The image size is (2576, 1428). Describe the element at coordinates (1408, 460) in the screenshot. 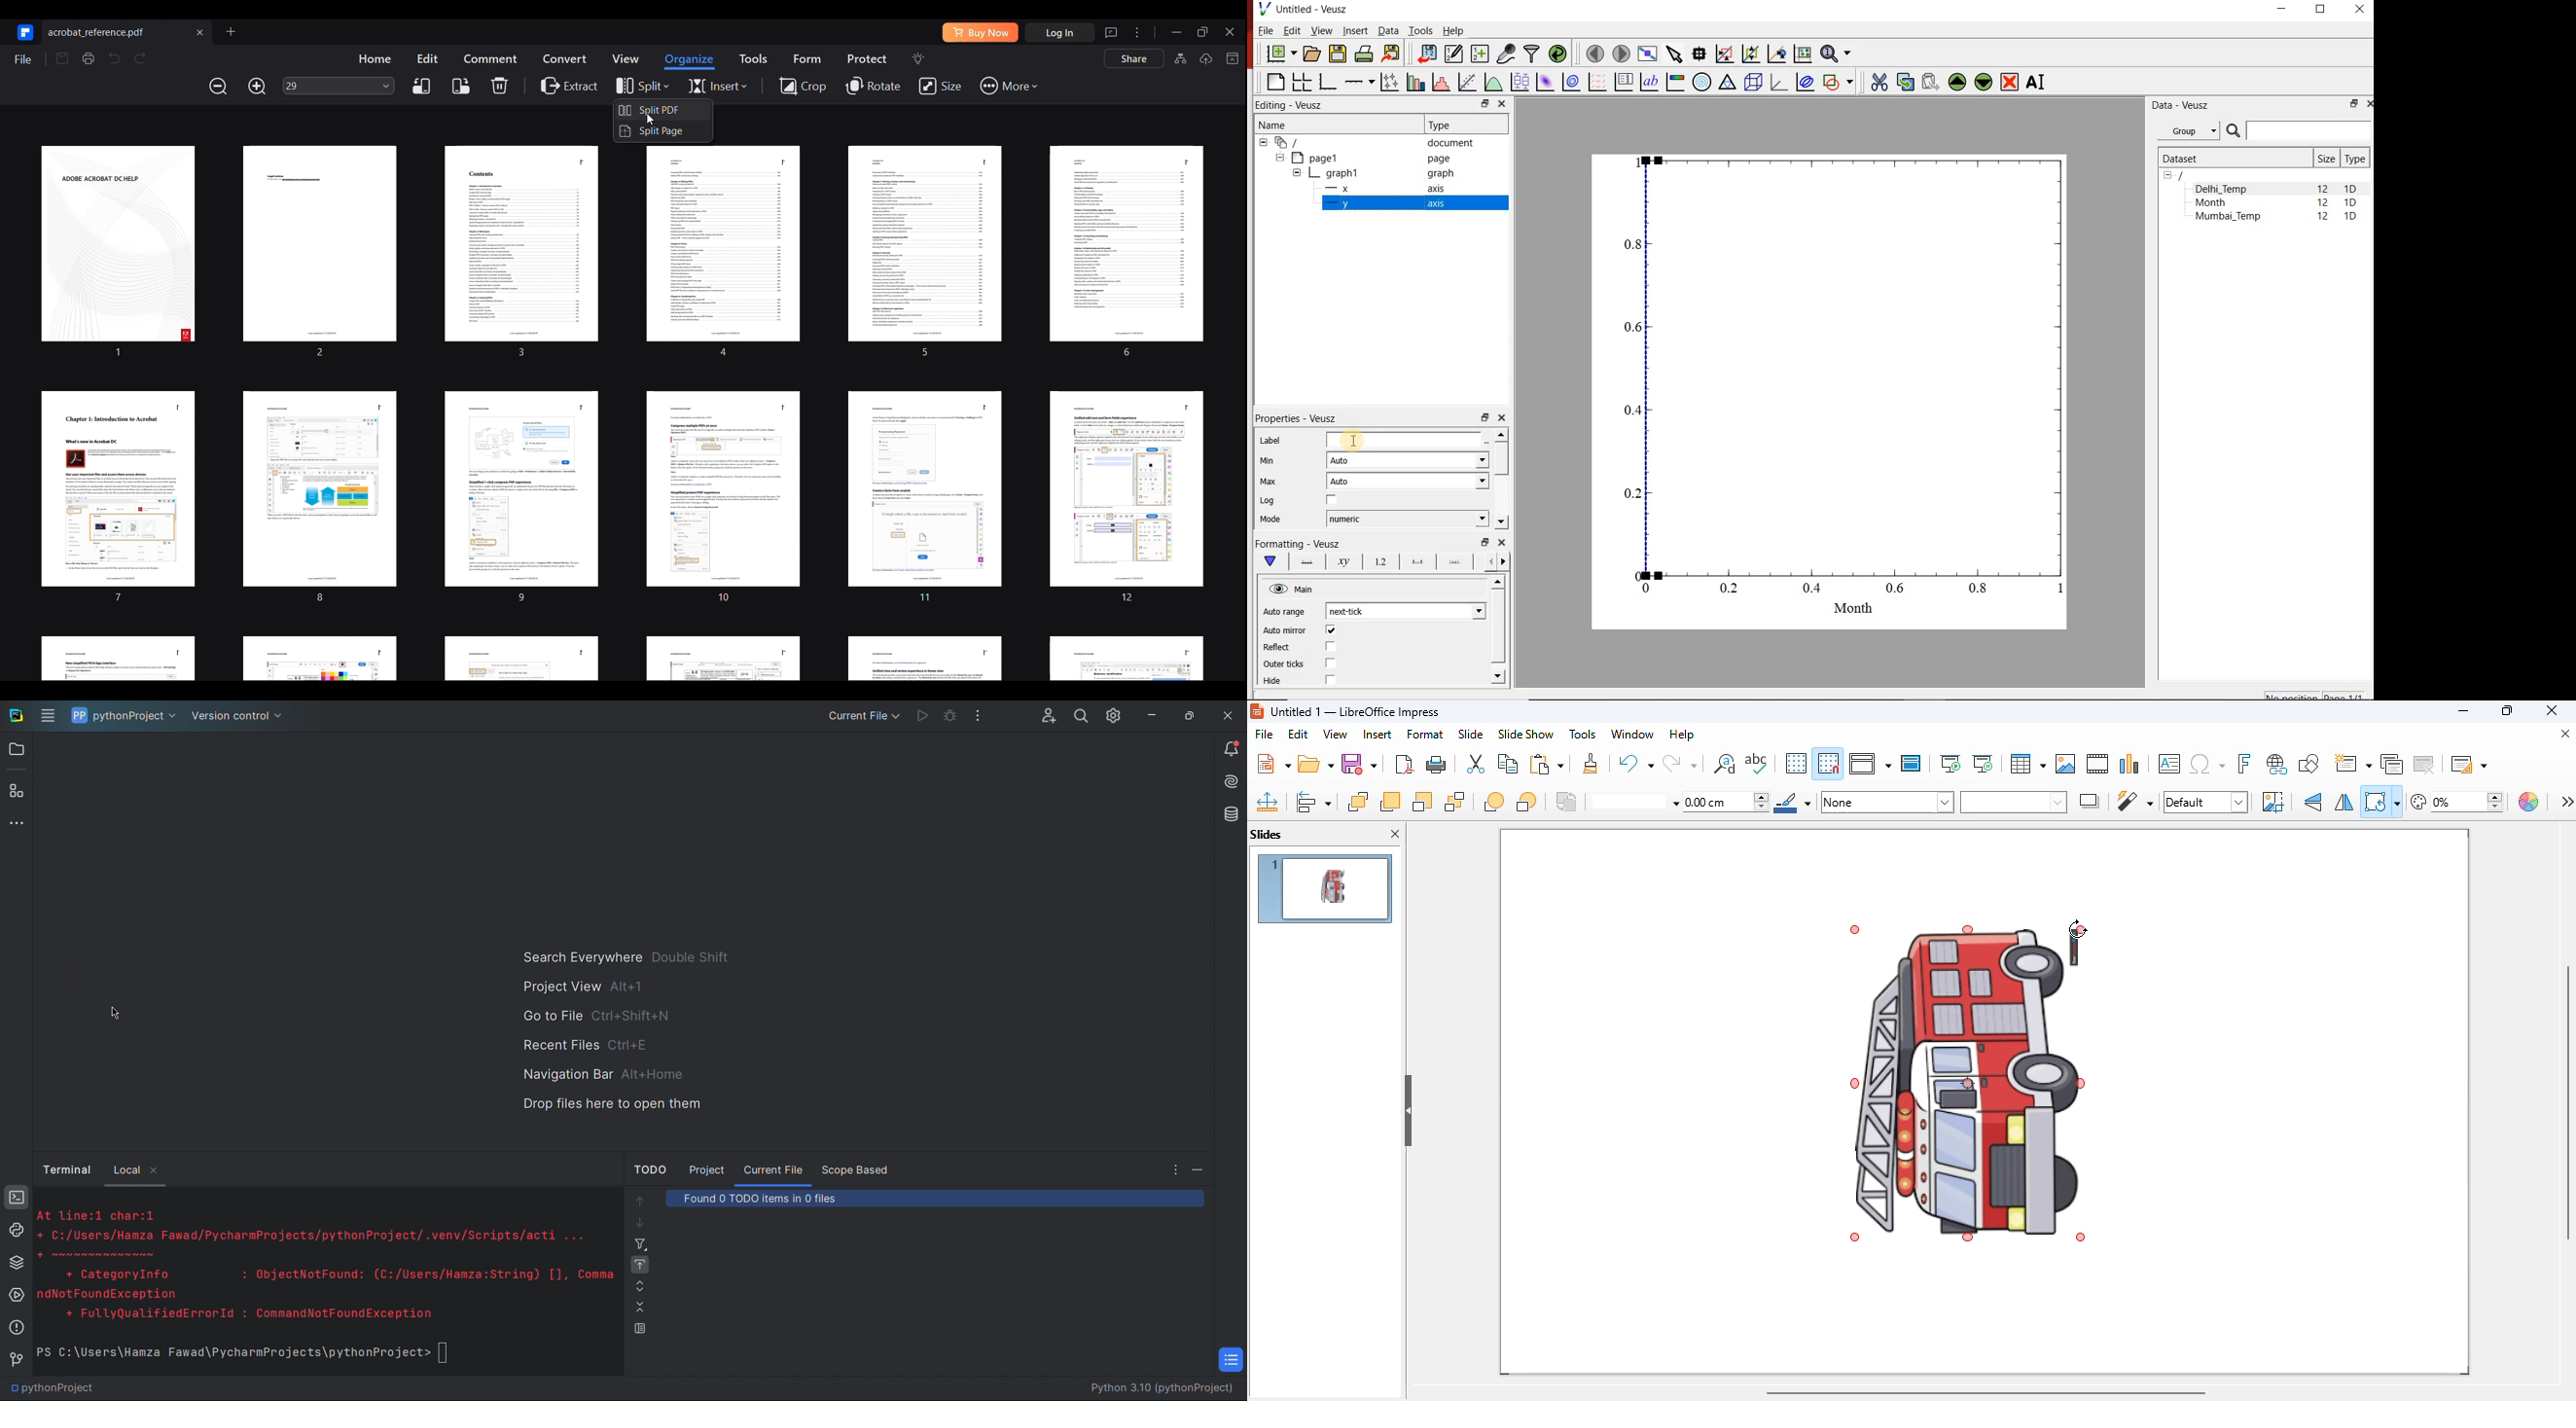

I see `Auto` at that location.